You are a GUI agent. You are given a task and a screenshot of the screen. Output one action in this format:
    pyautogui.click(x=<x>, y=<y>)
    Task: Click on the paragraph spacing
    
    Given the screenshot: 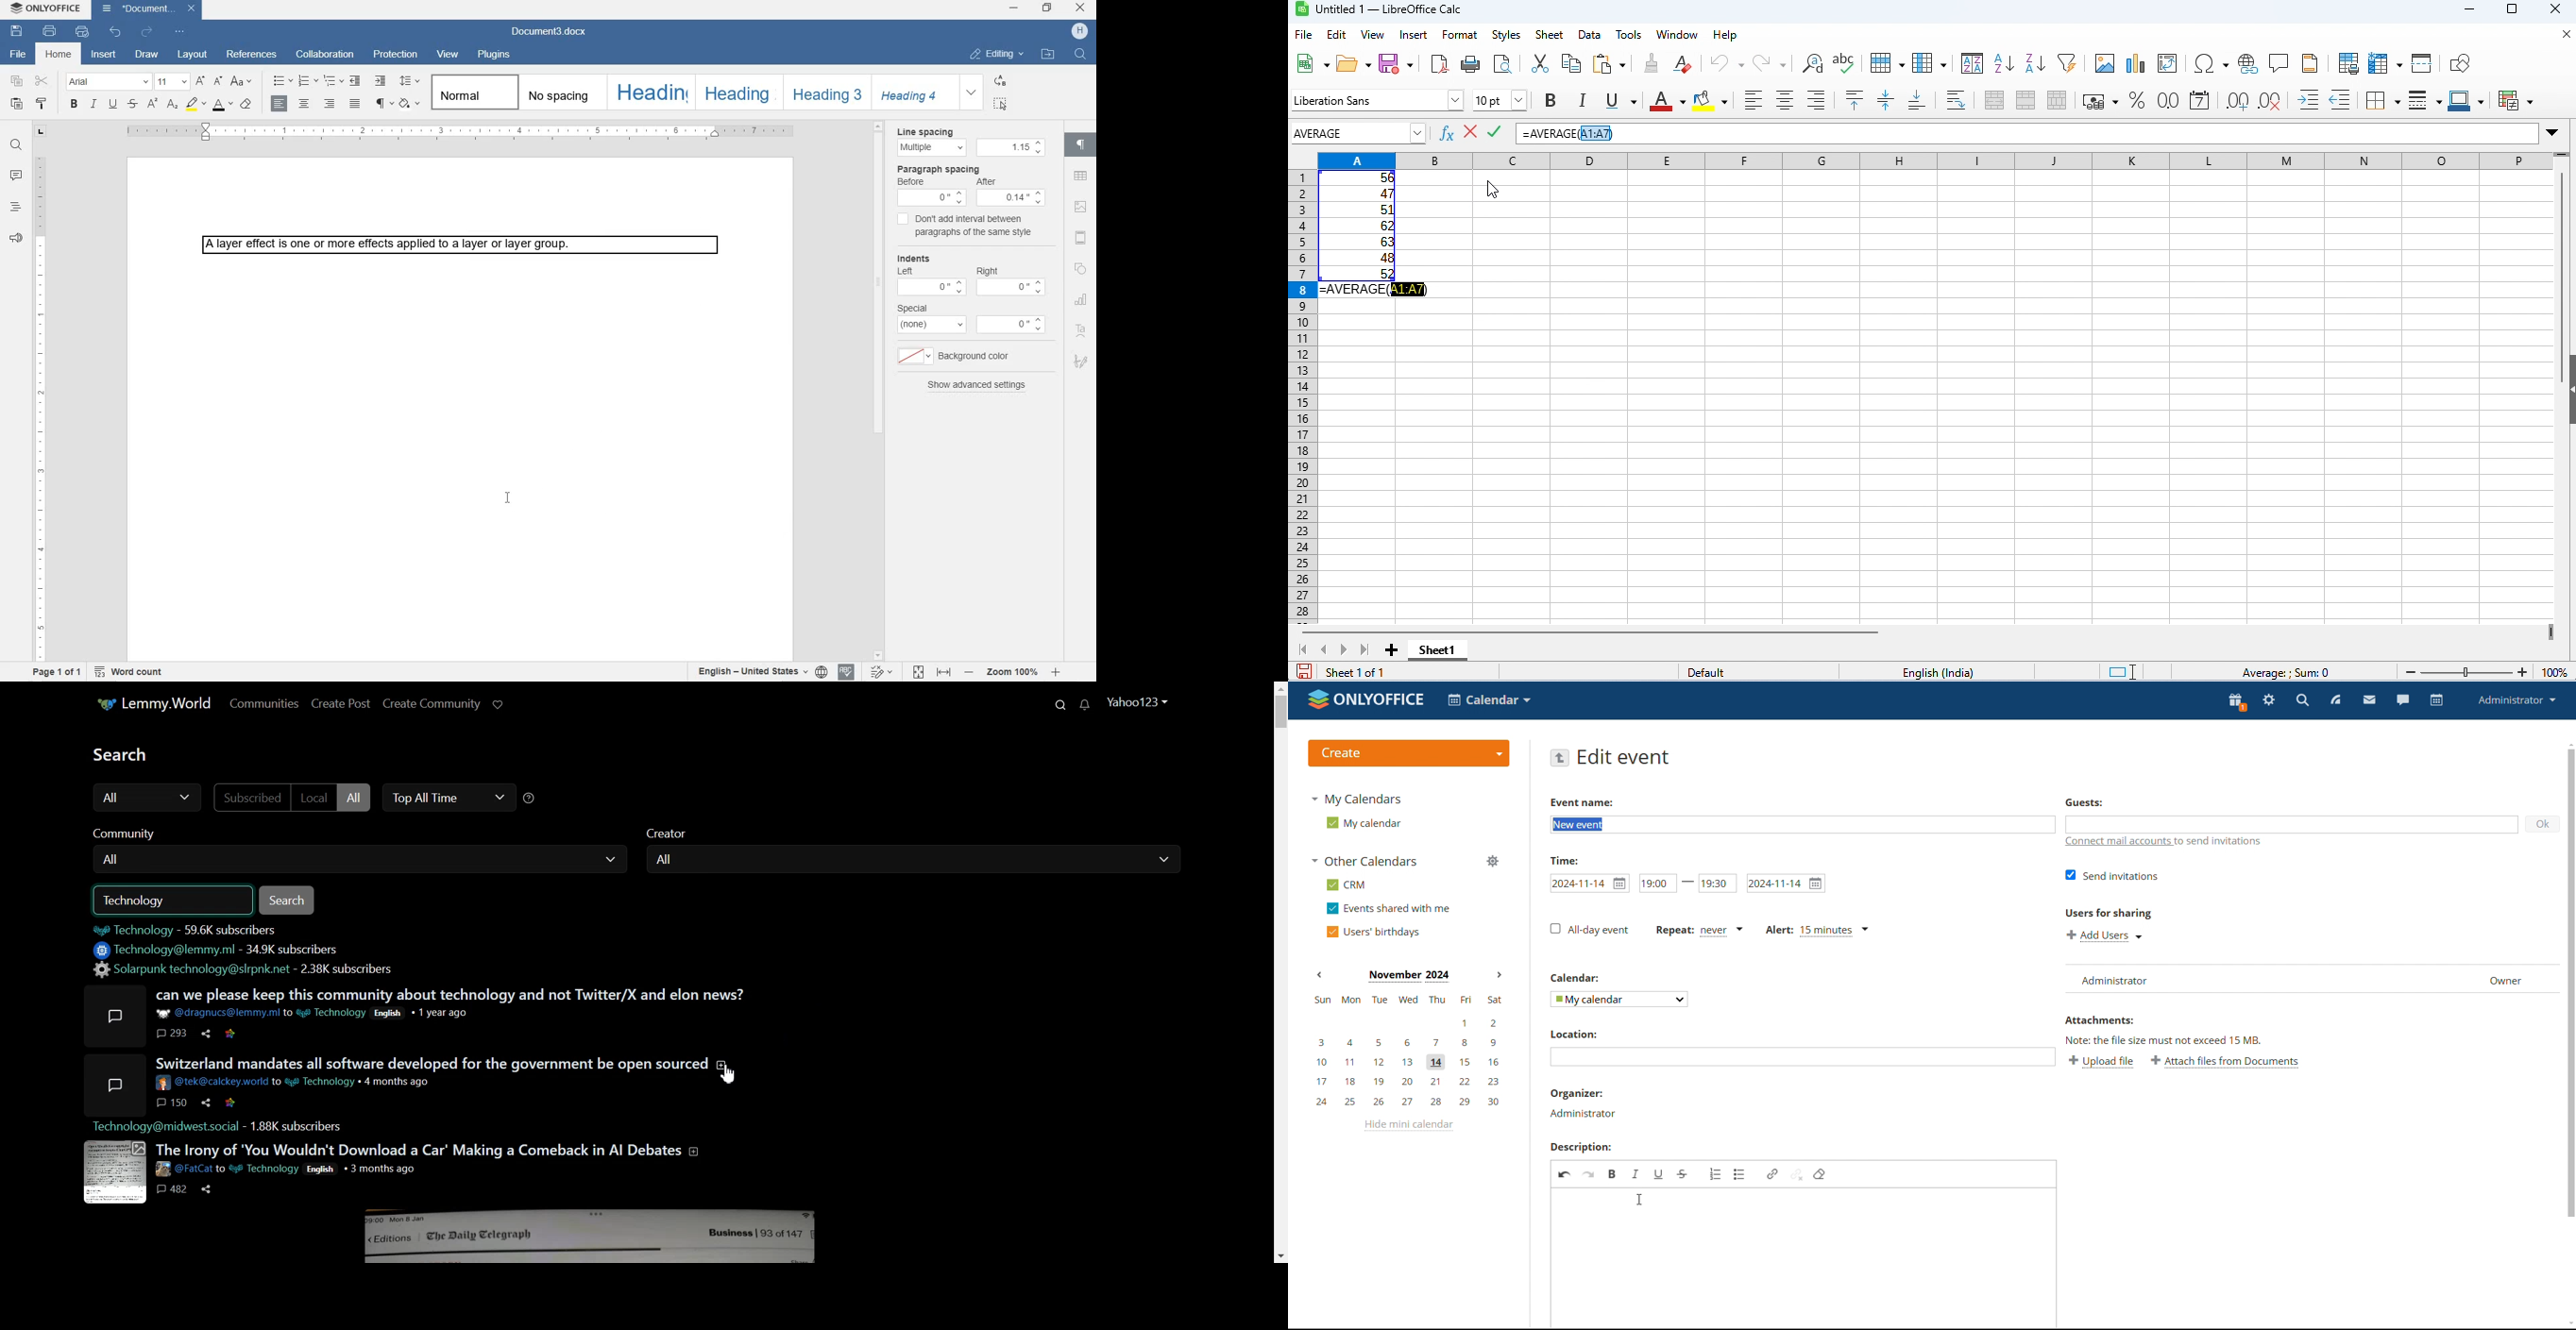 What is the action you would take?
    pyautogui.click(x=973, y=168)
    